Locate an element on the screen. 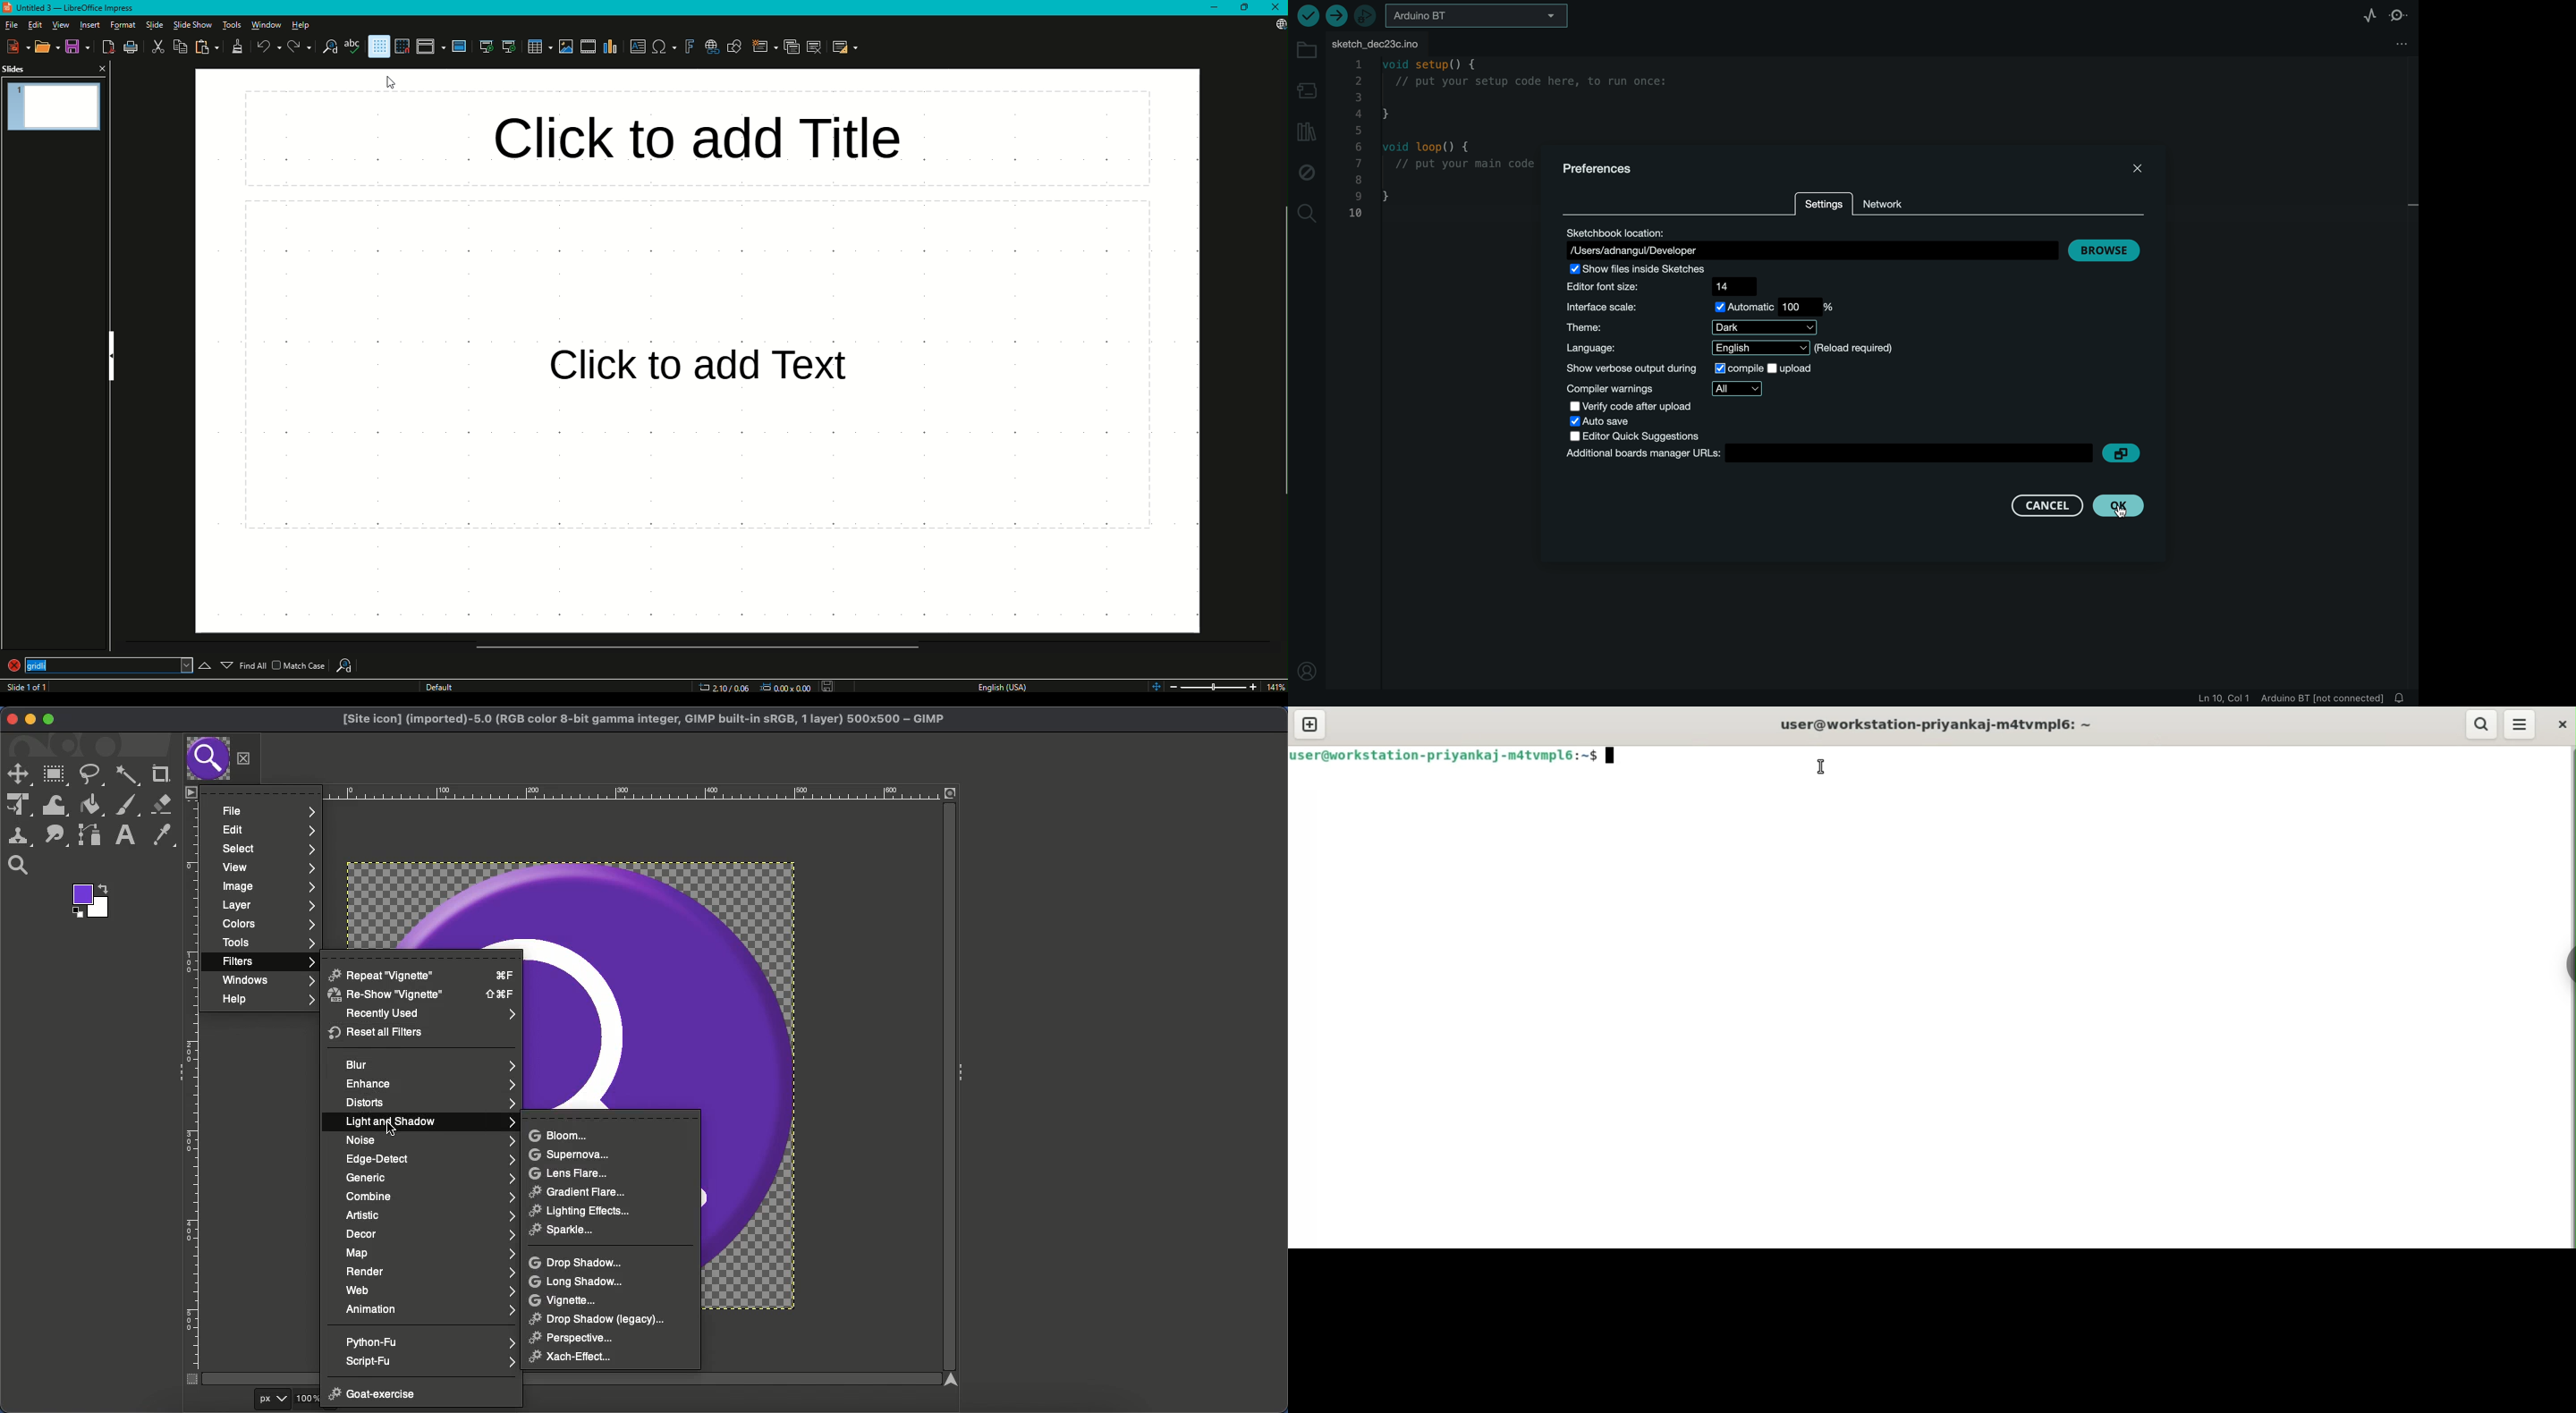 This screenshot has height=1428, width=2576. Clone is located at coordinates (19, 836).